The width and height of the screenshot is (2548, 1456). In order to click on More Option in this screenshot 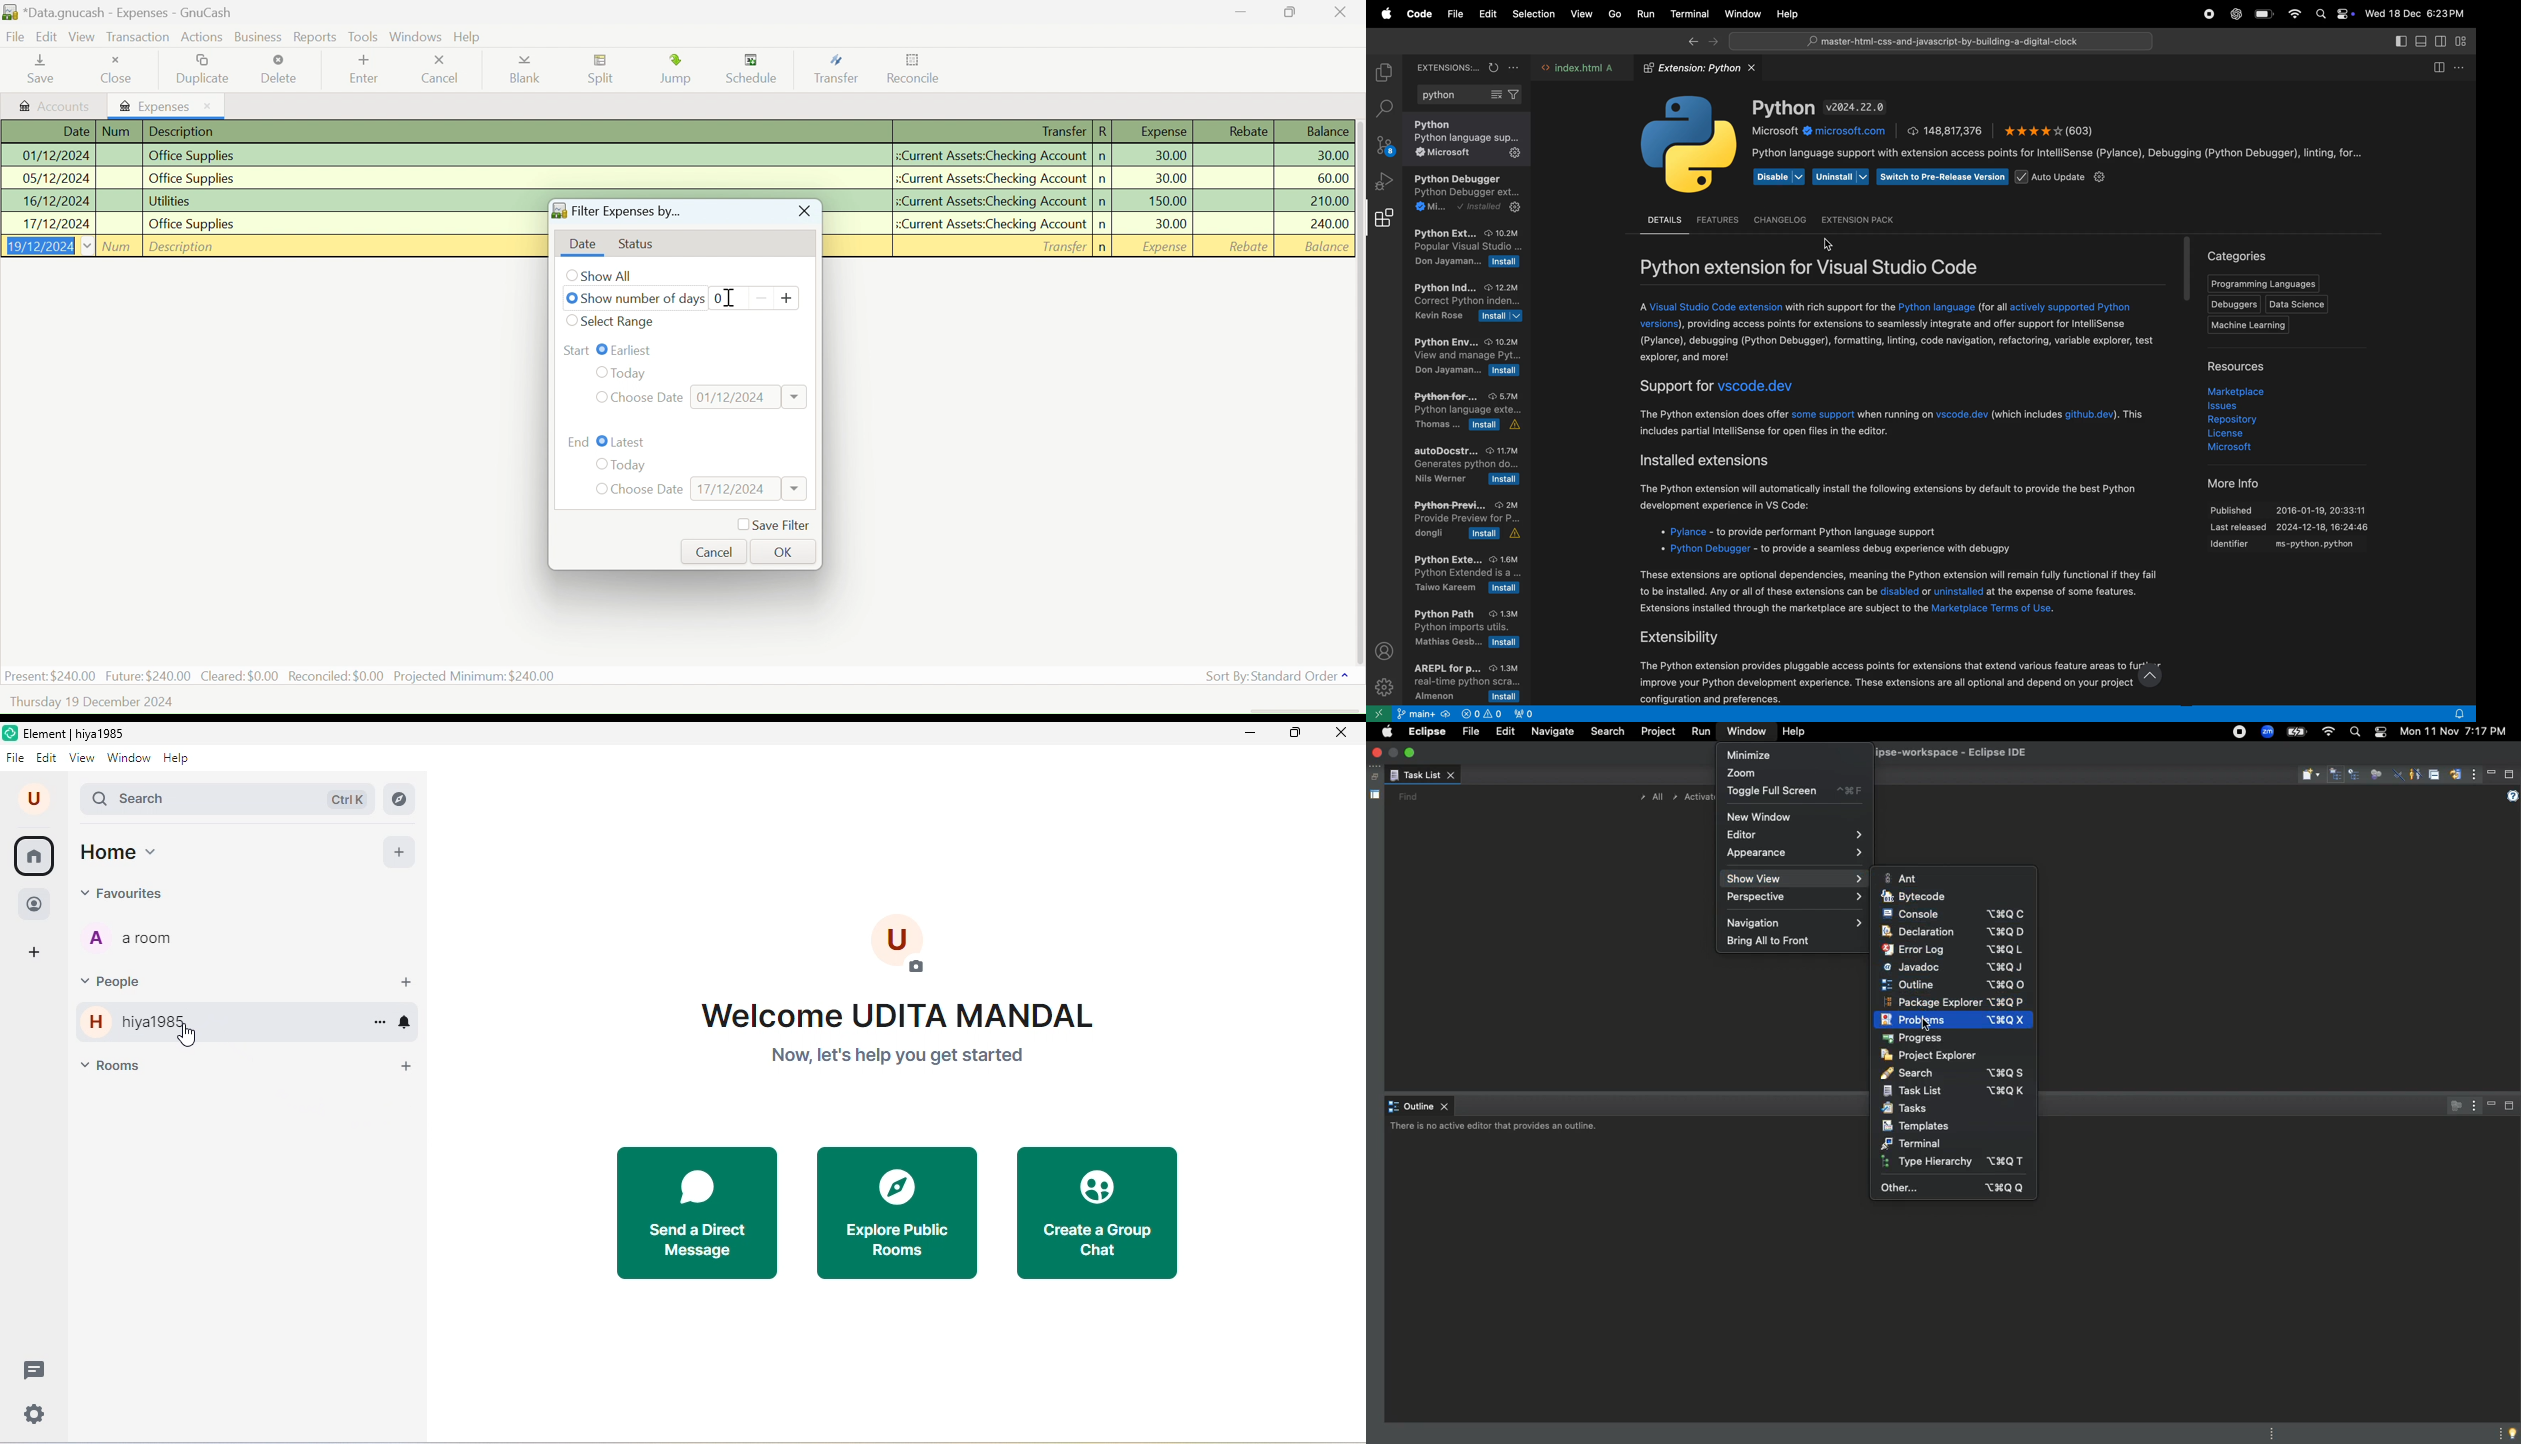, I will do `click(377, 1022)`.